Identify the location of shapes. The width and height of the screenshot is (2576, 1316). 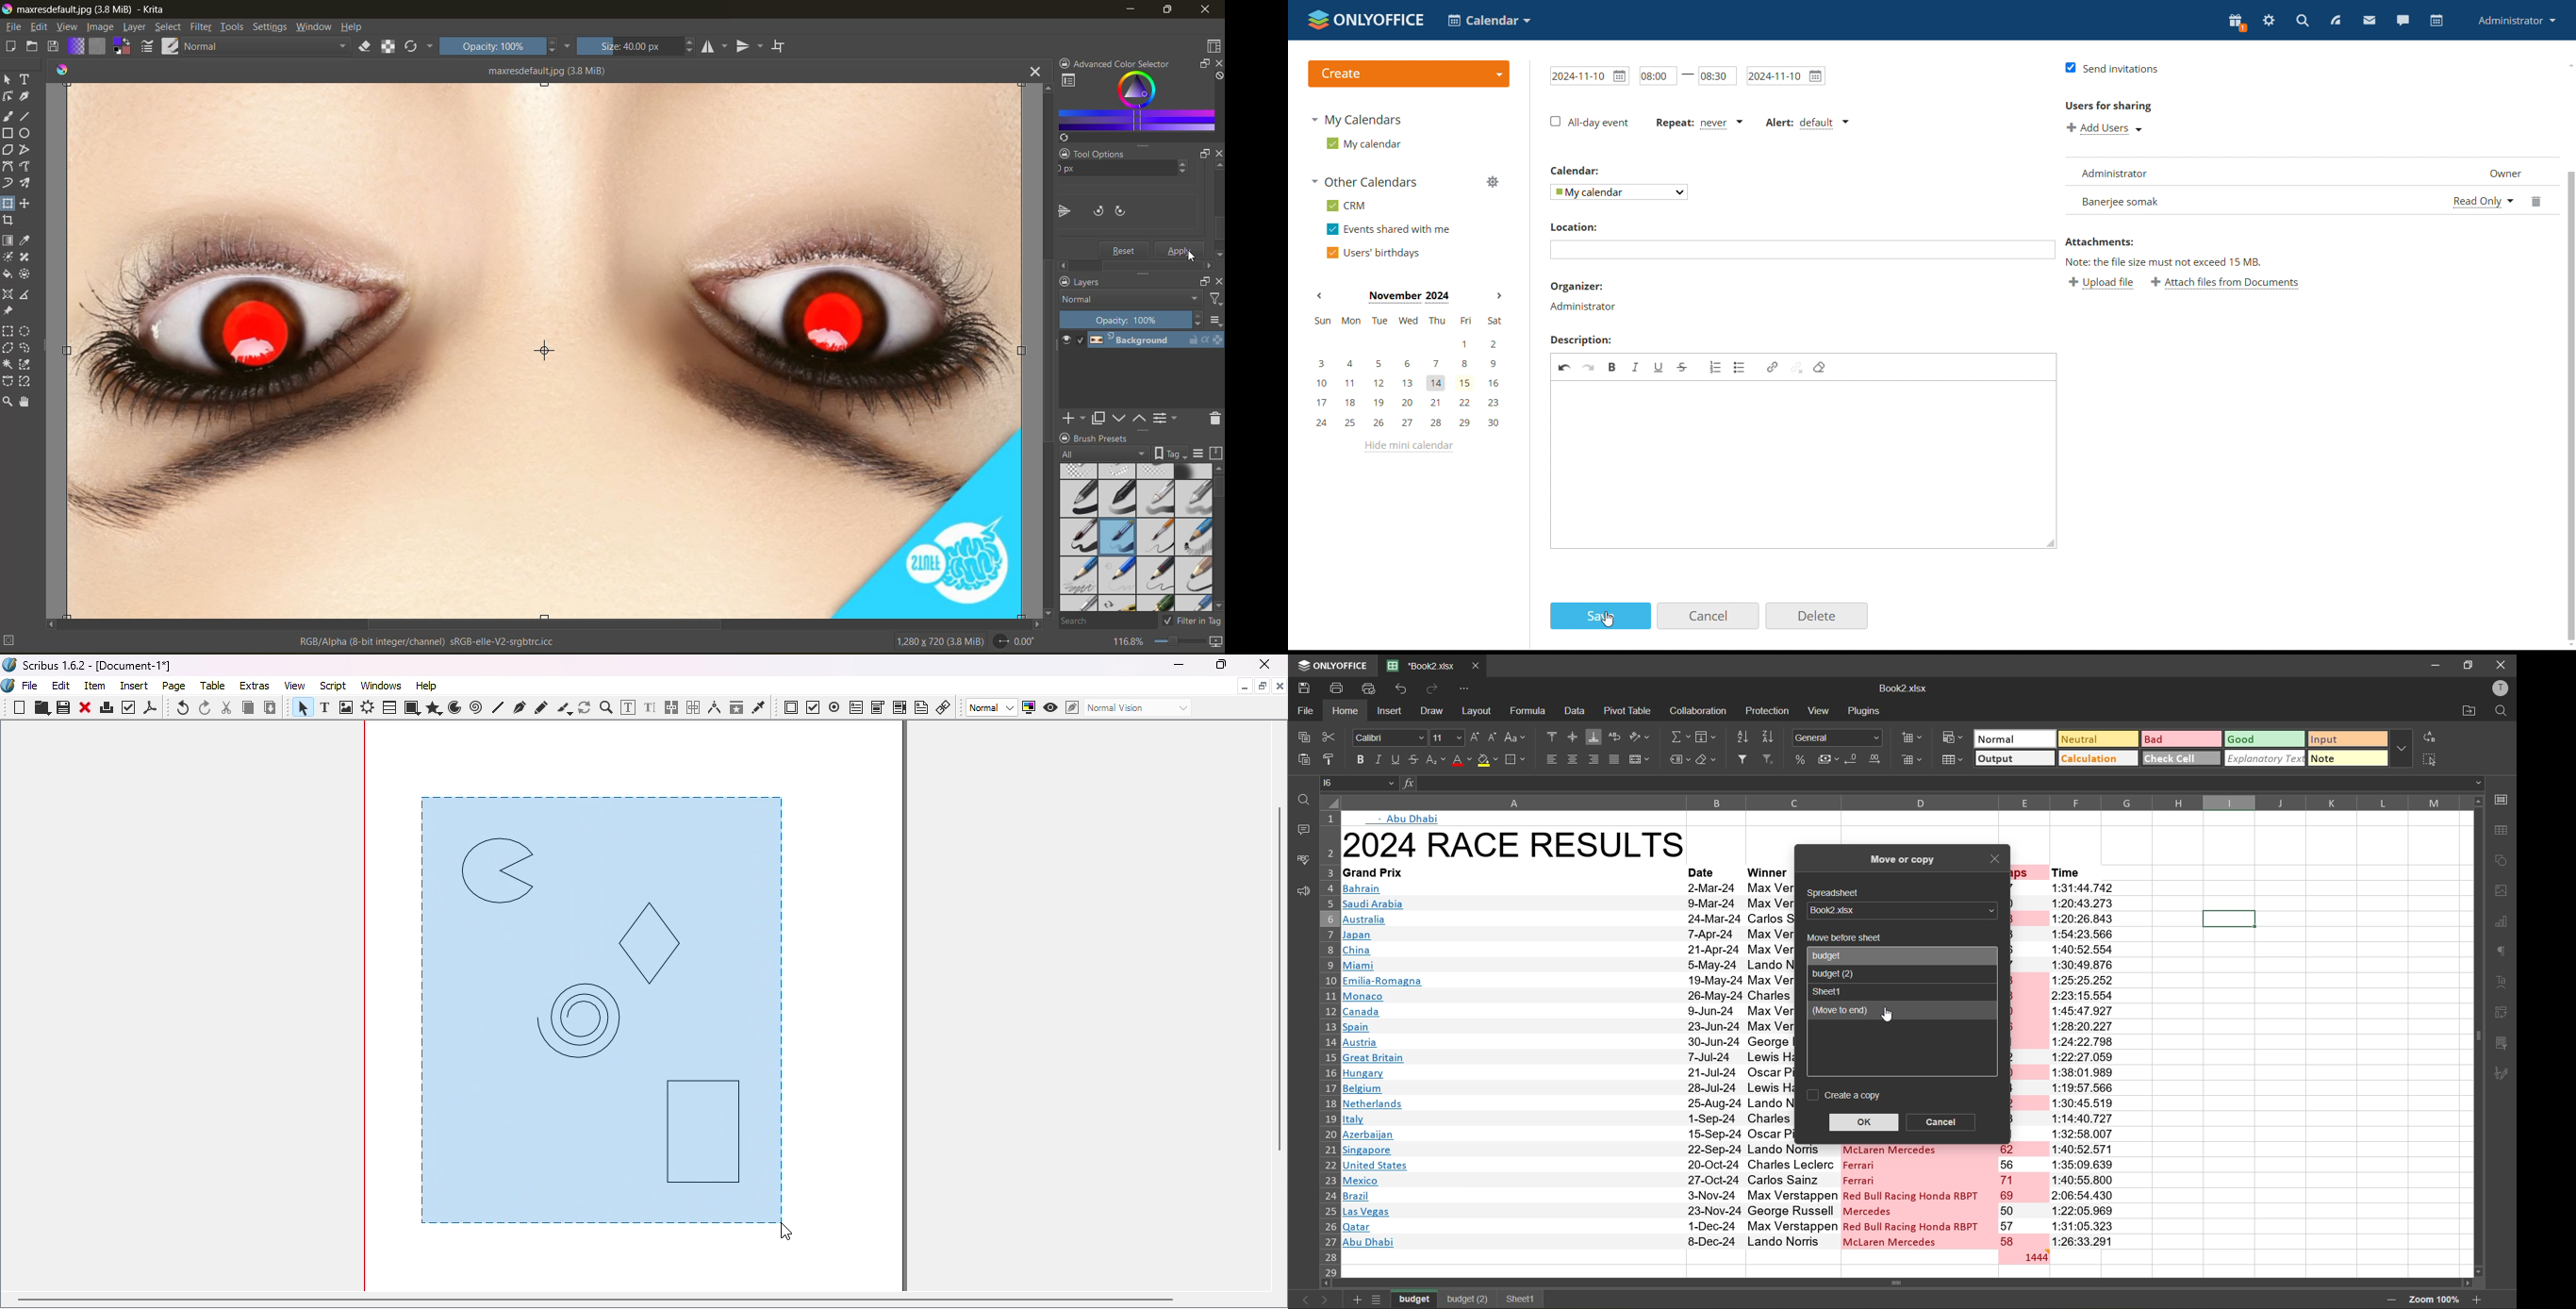
(2503, 861).